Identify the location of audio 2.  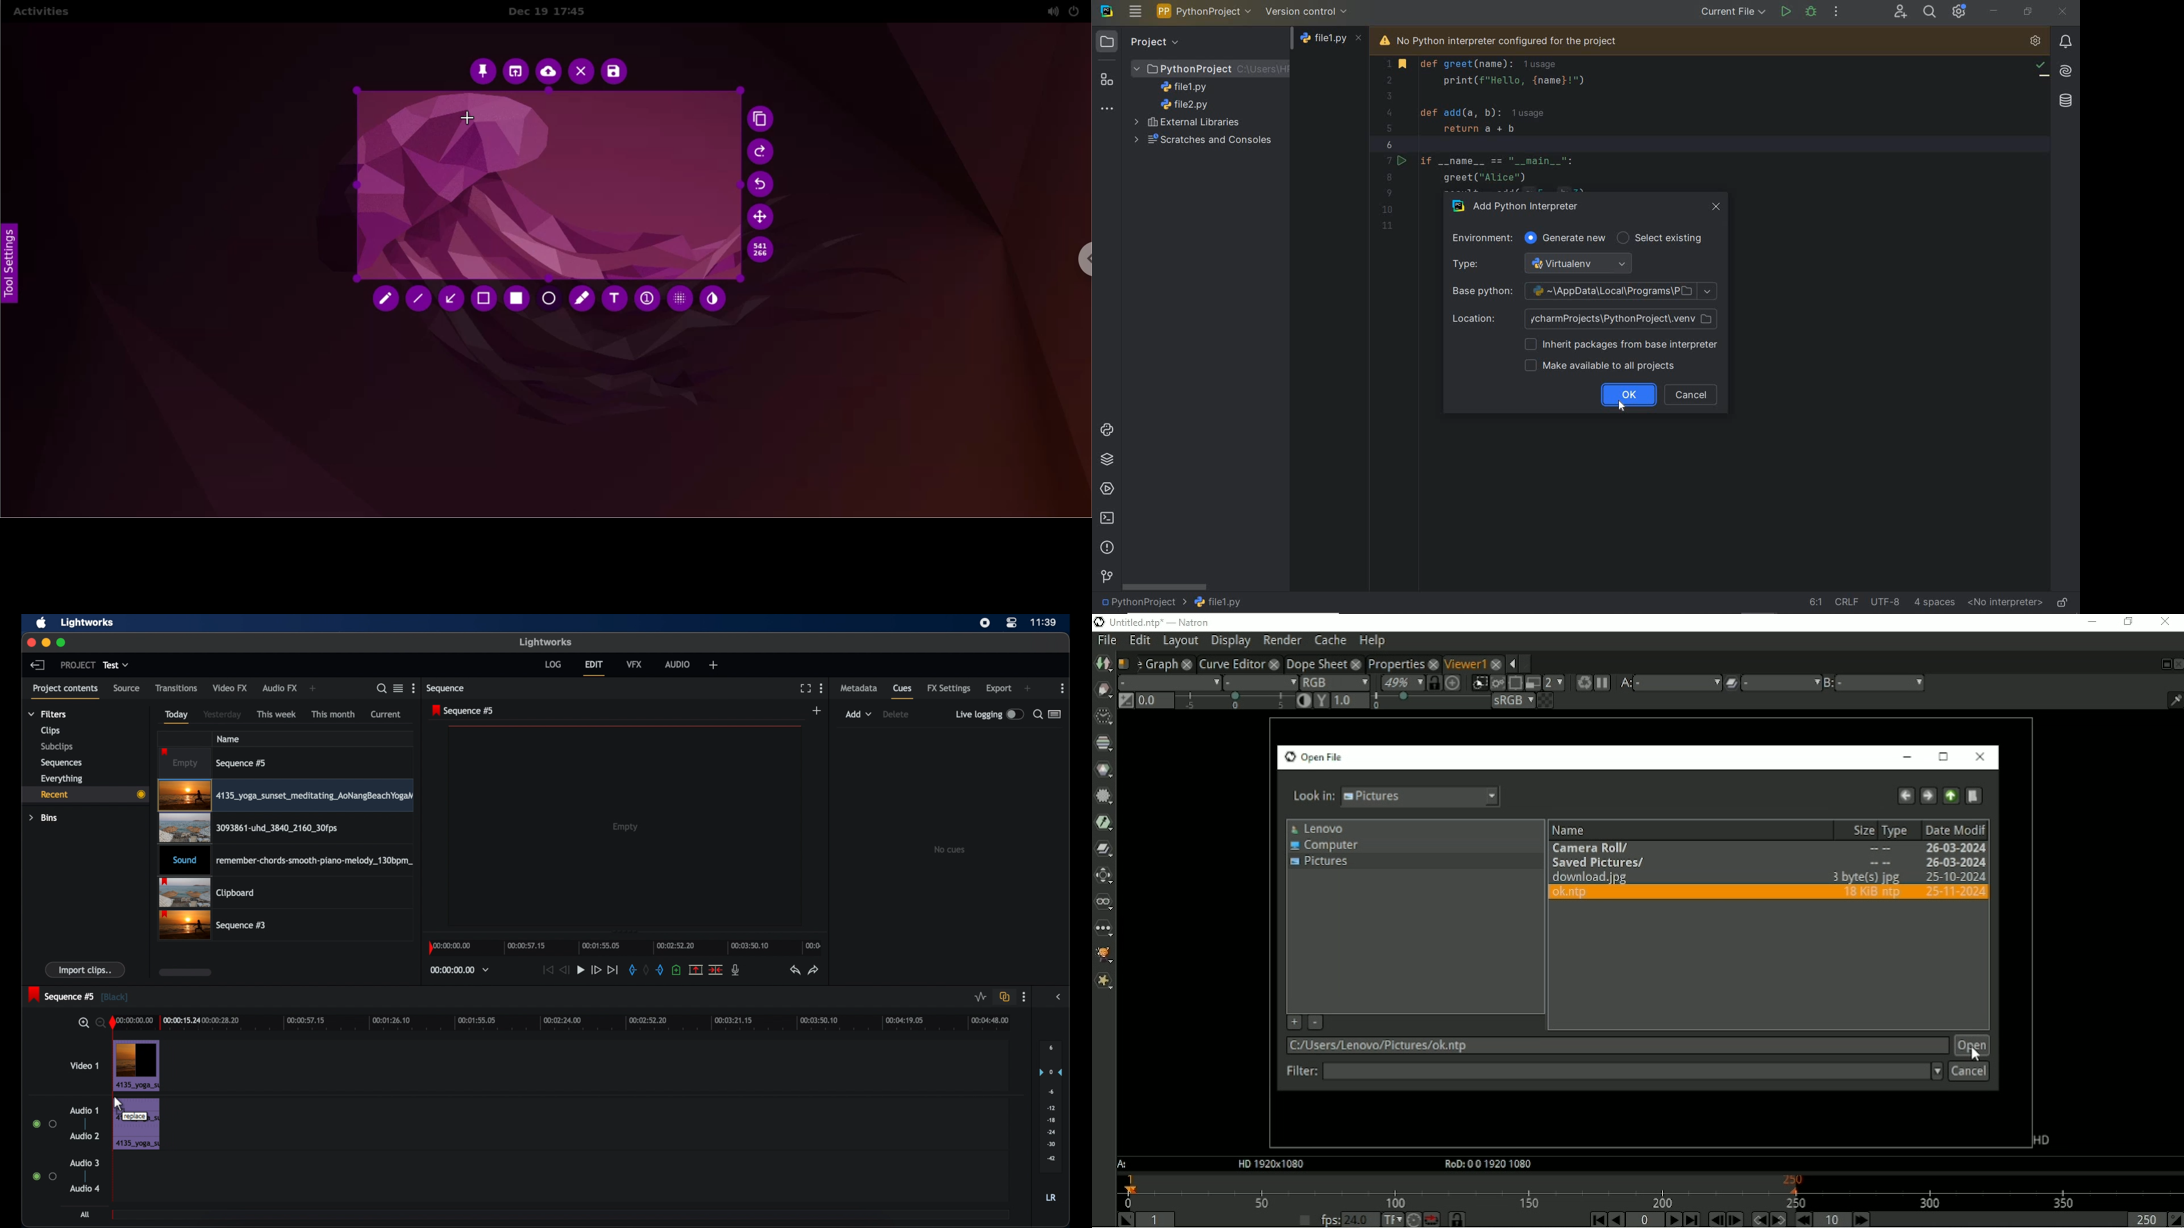
(86, 1136).